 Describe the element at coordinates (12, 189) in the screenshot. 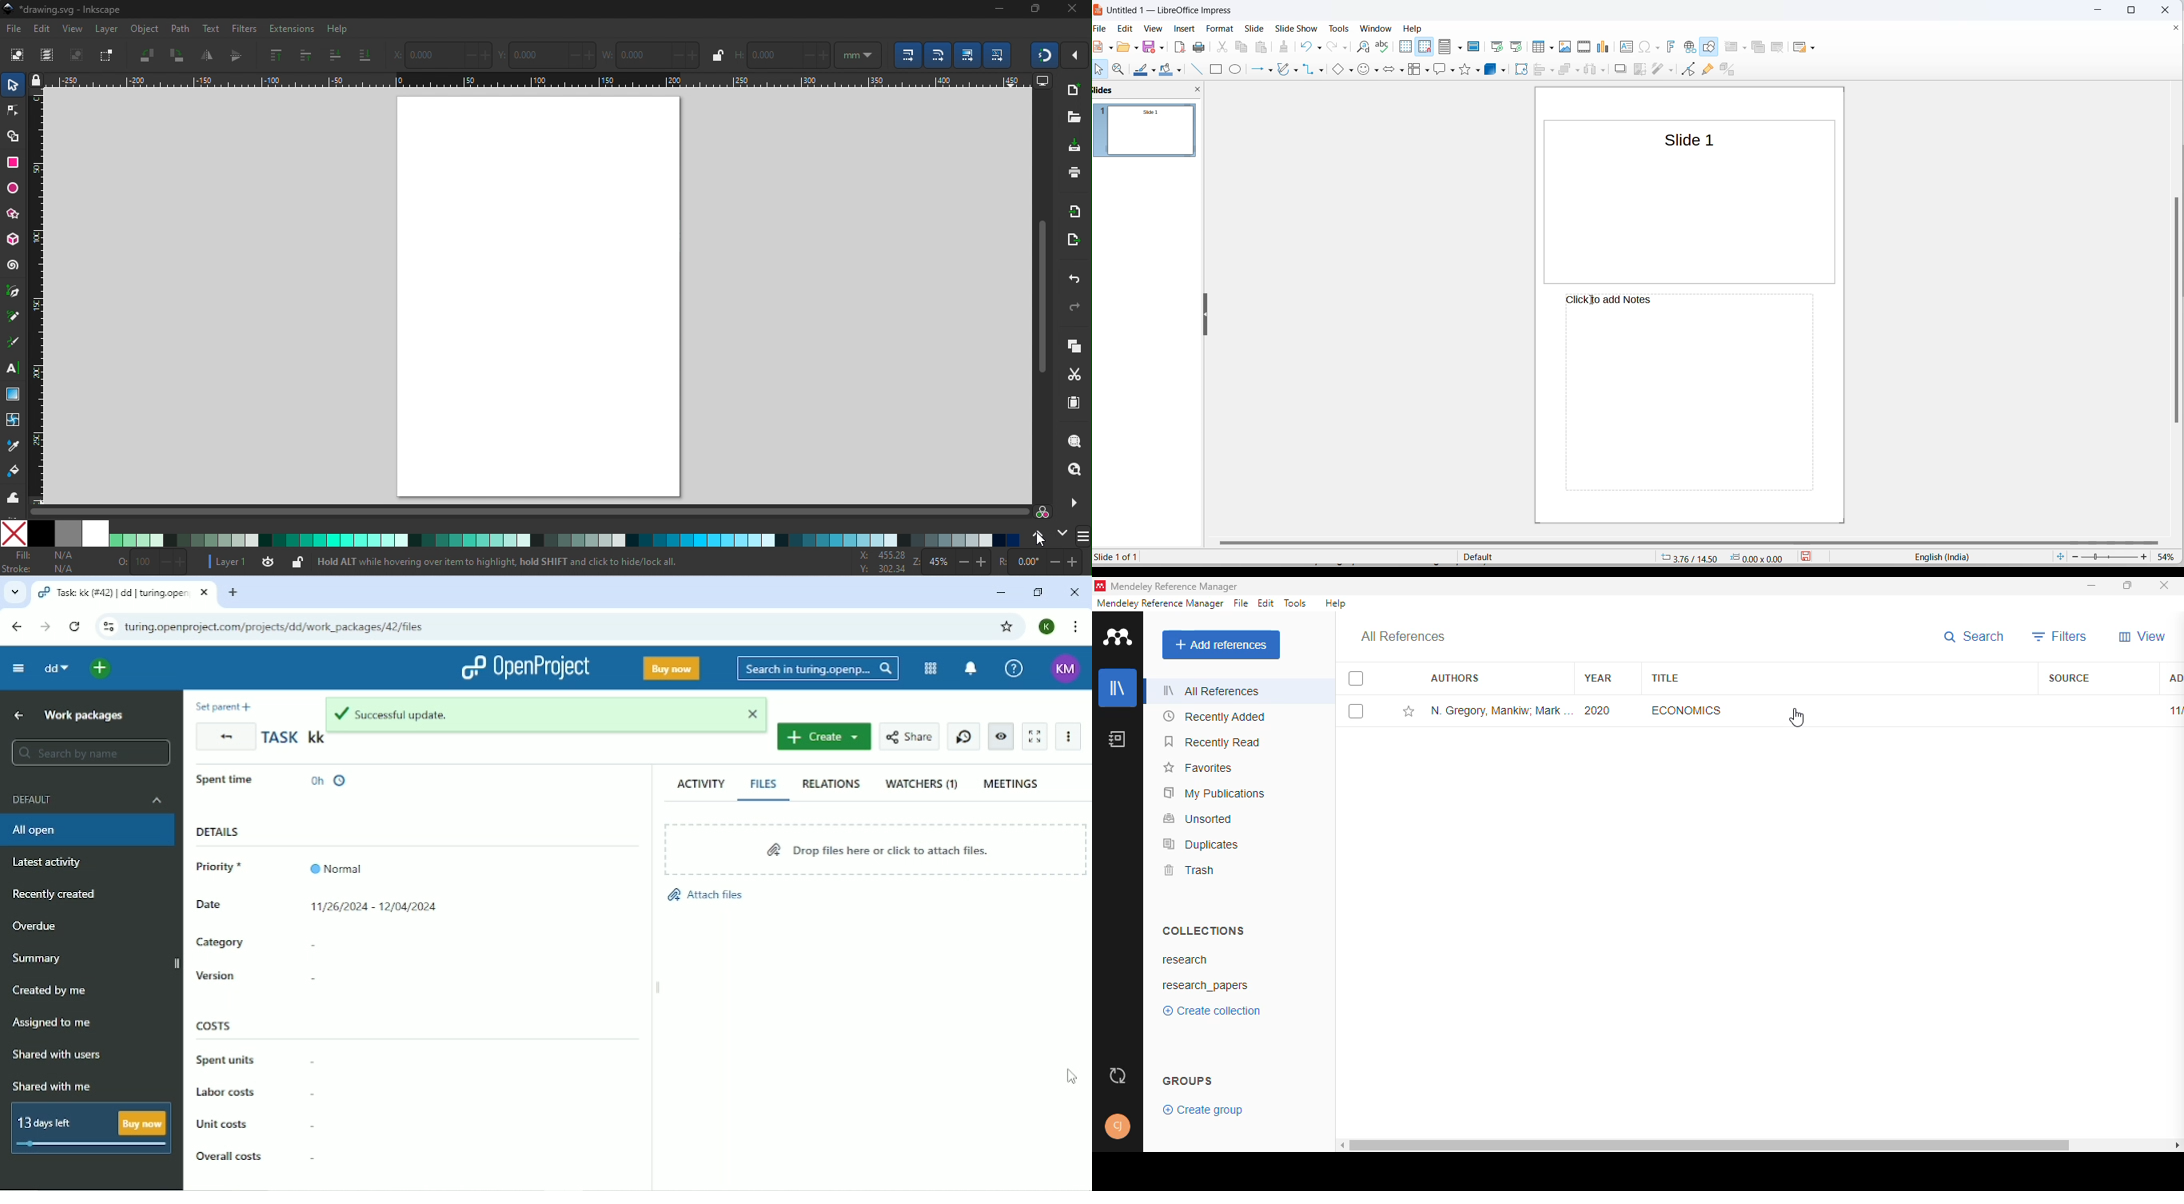

I see `ellipse/ arc` at that location.